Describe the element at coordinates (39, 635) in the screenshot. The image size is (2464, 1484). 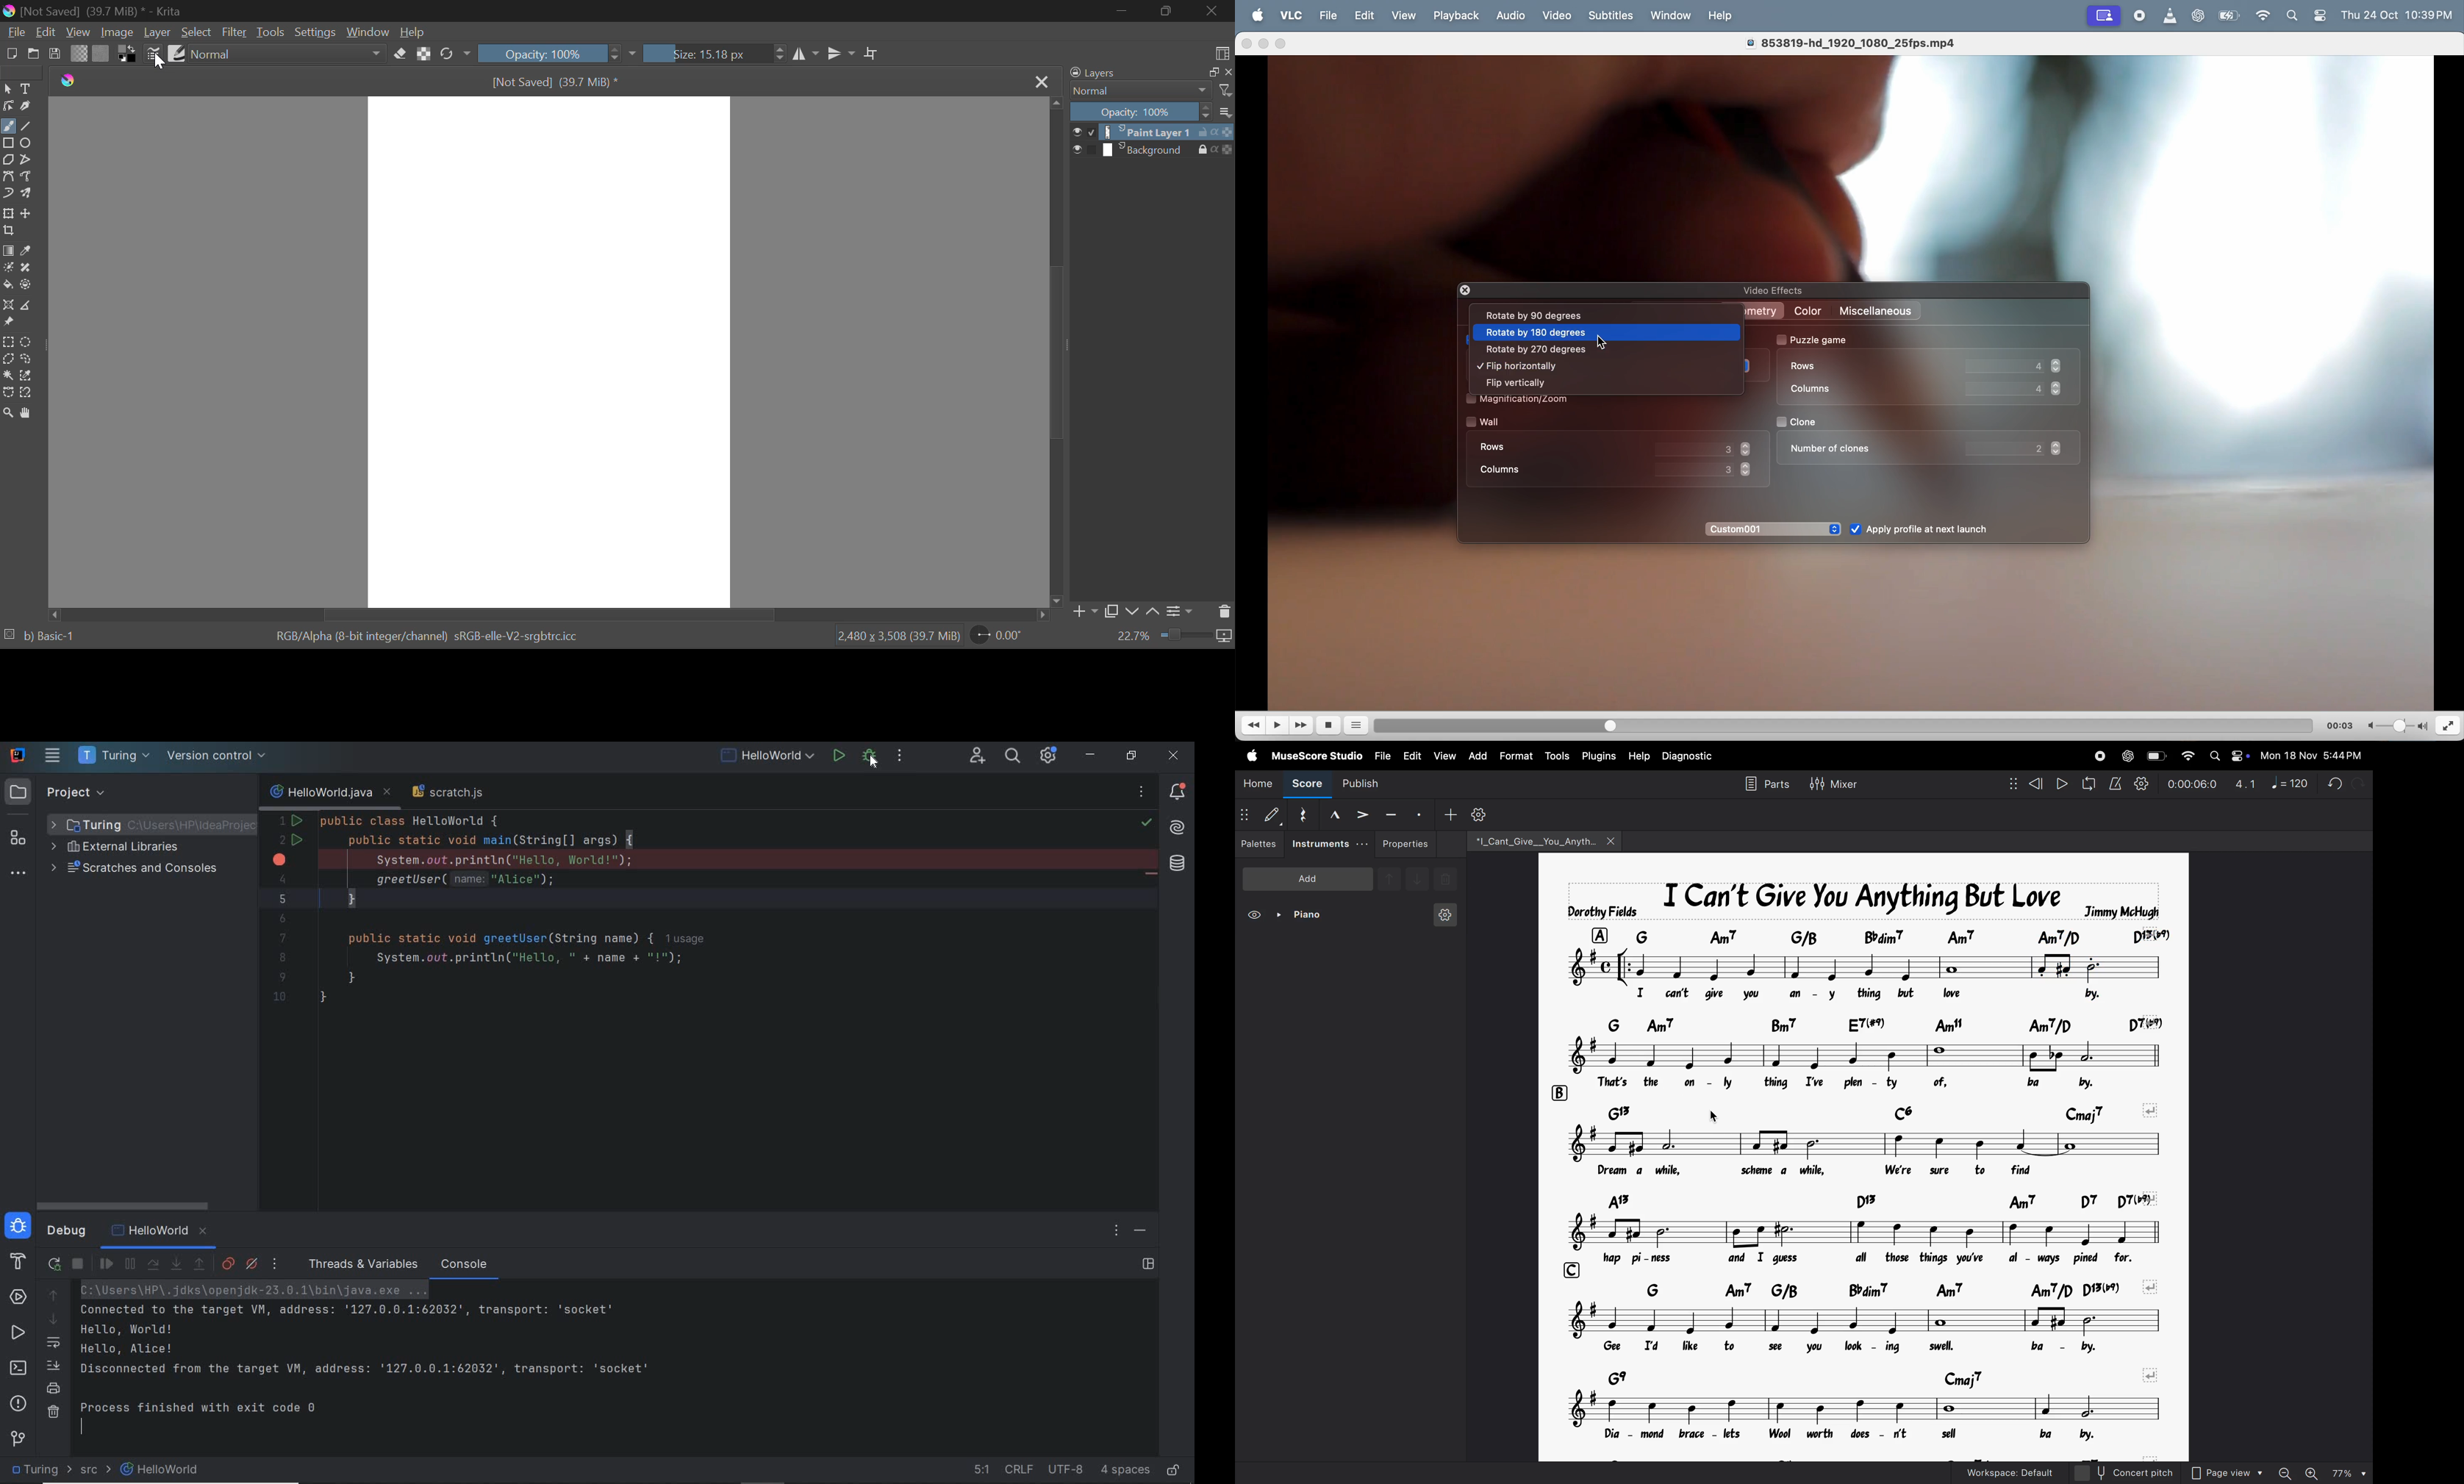
I see `b) Basic-1` at that location.